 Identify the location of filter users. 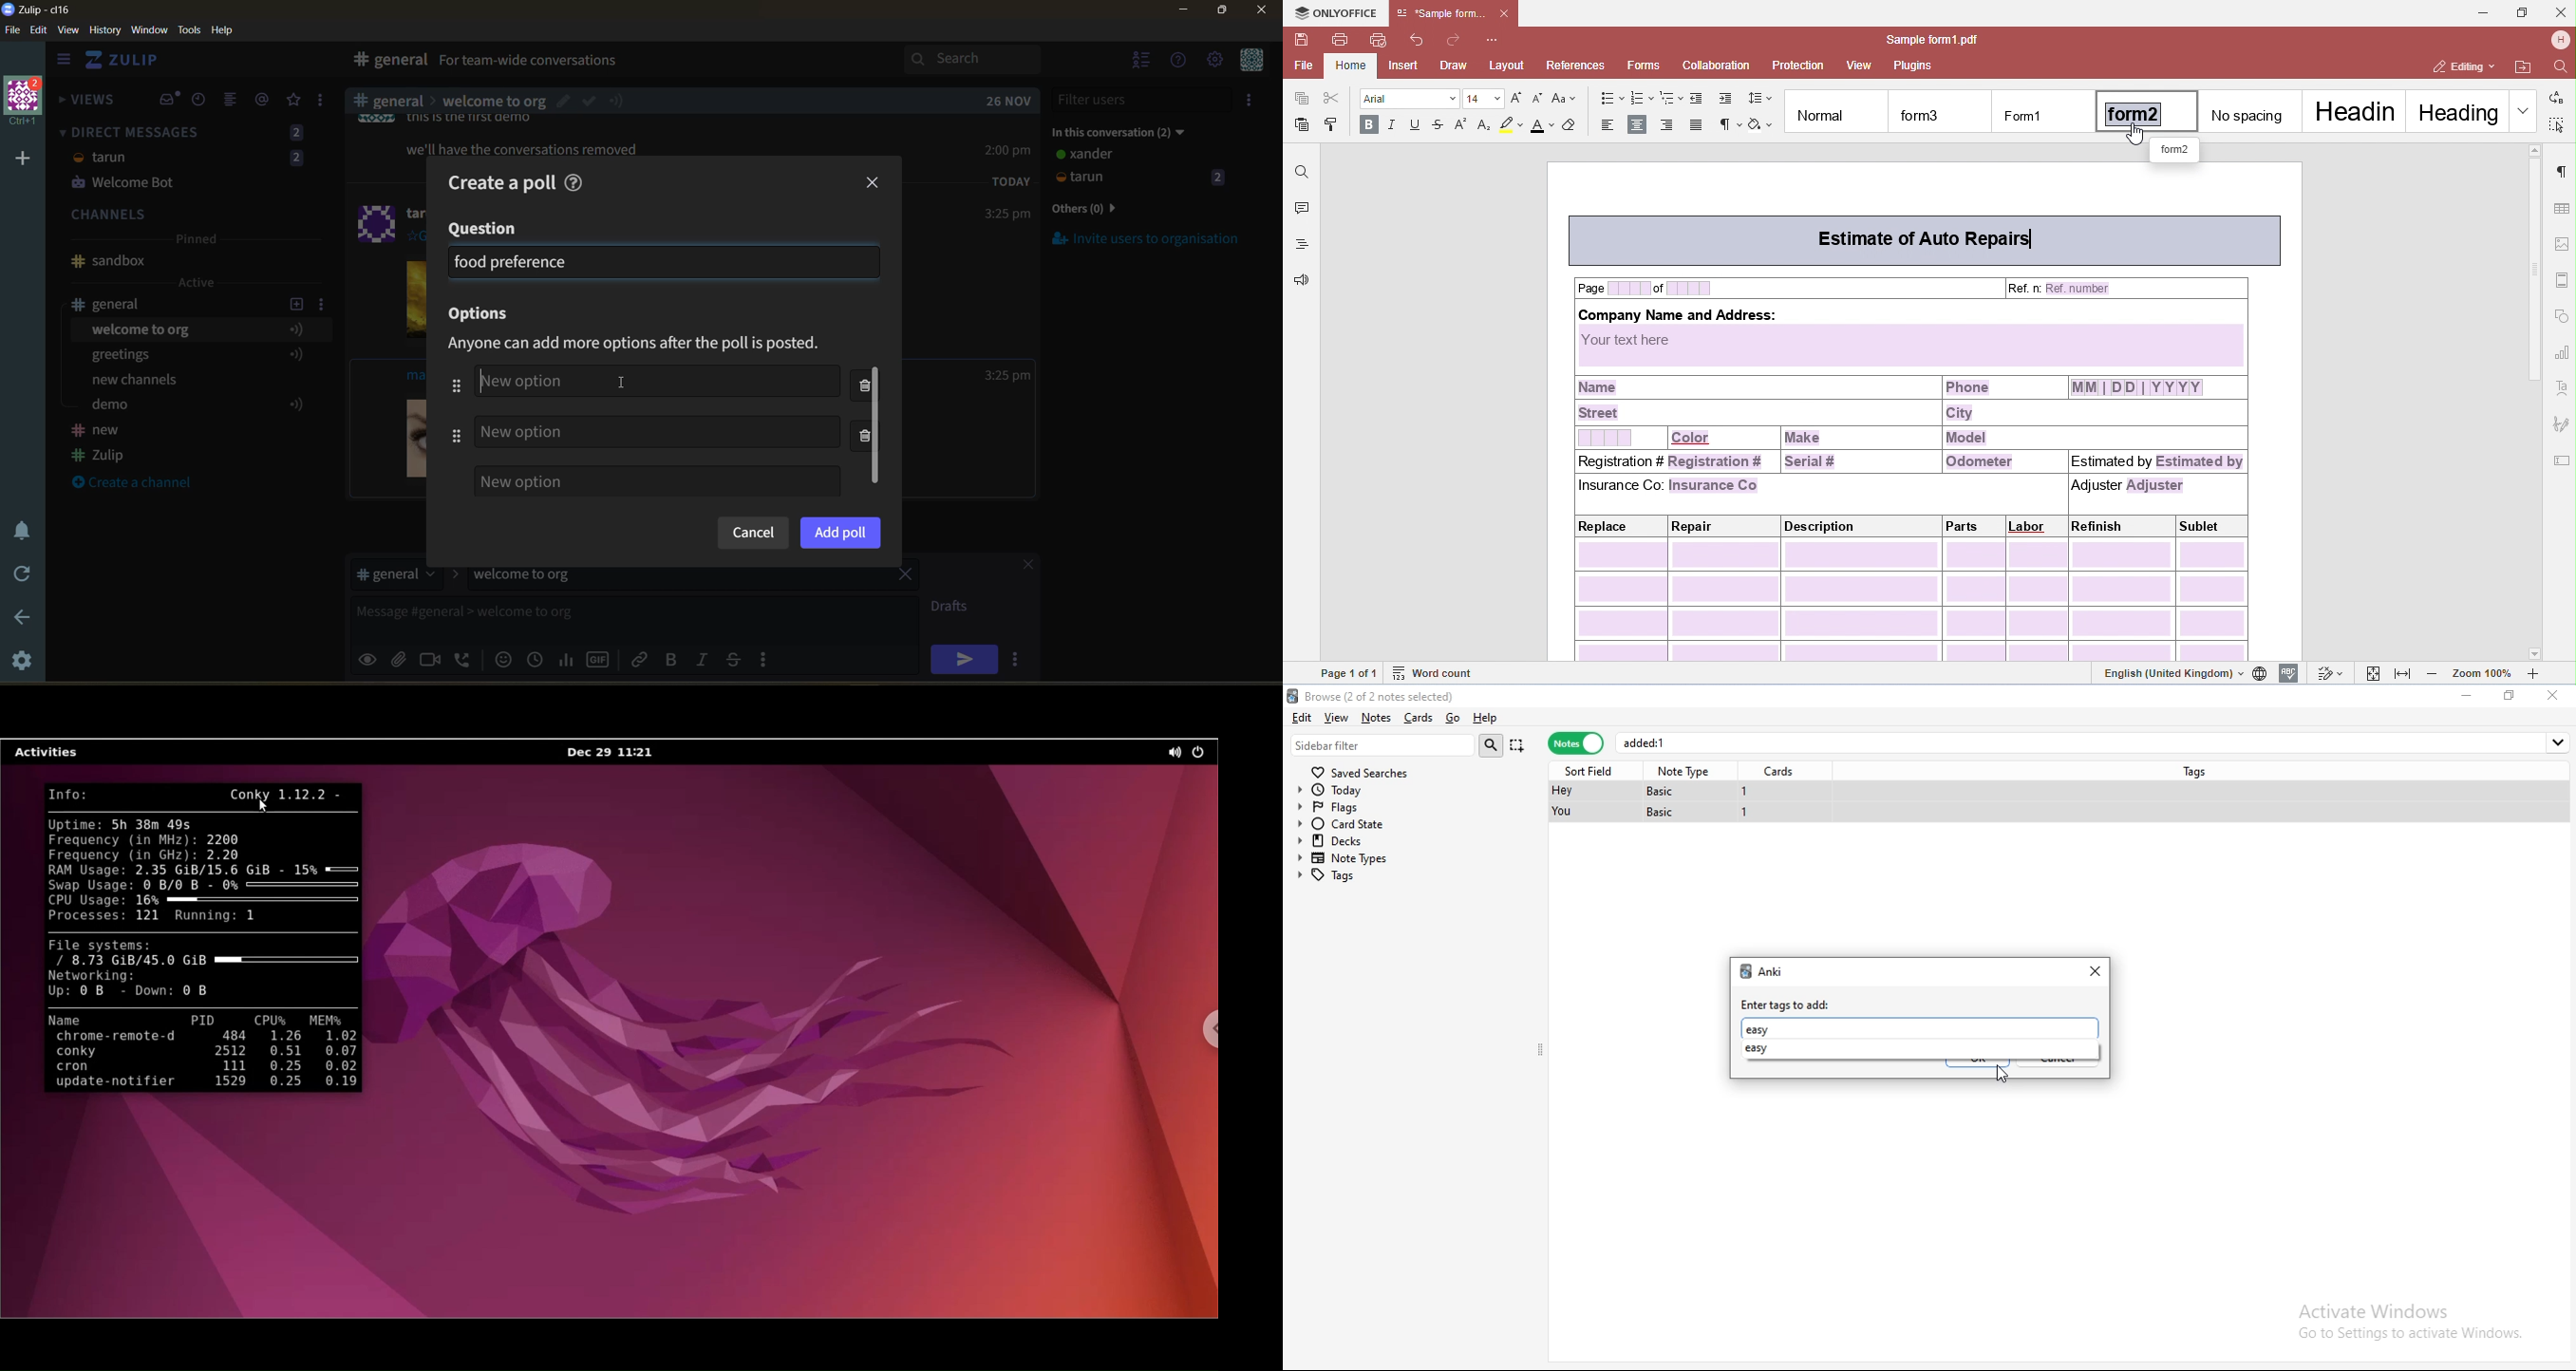
(1143, 100).